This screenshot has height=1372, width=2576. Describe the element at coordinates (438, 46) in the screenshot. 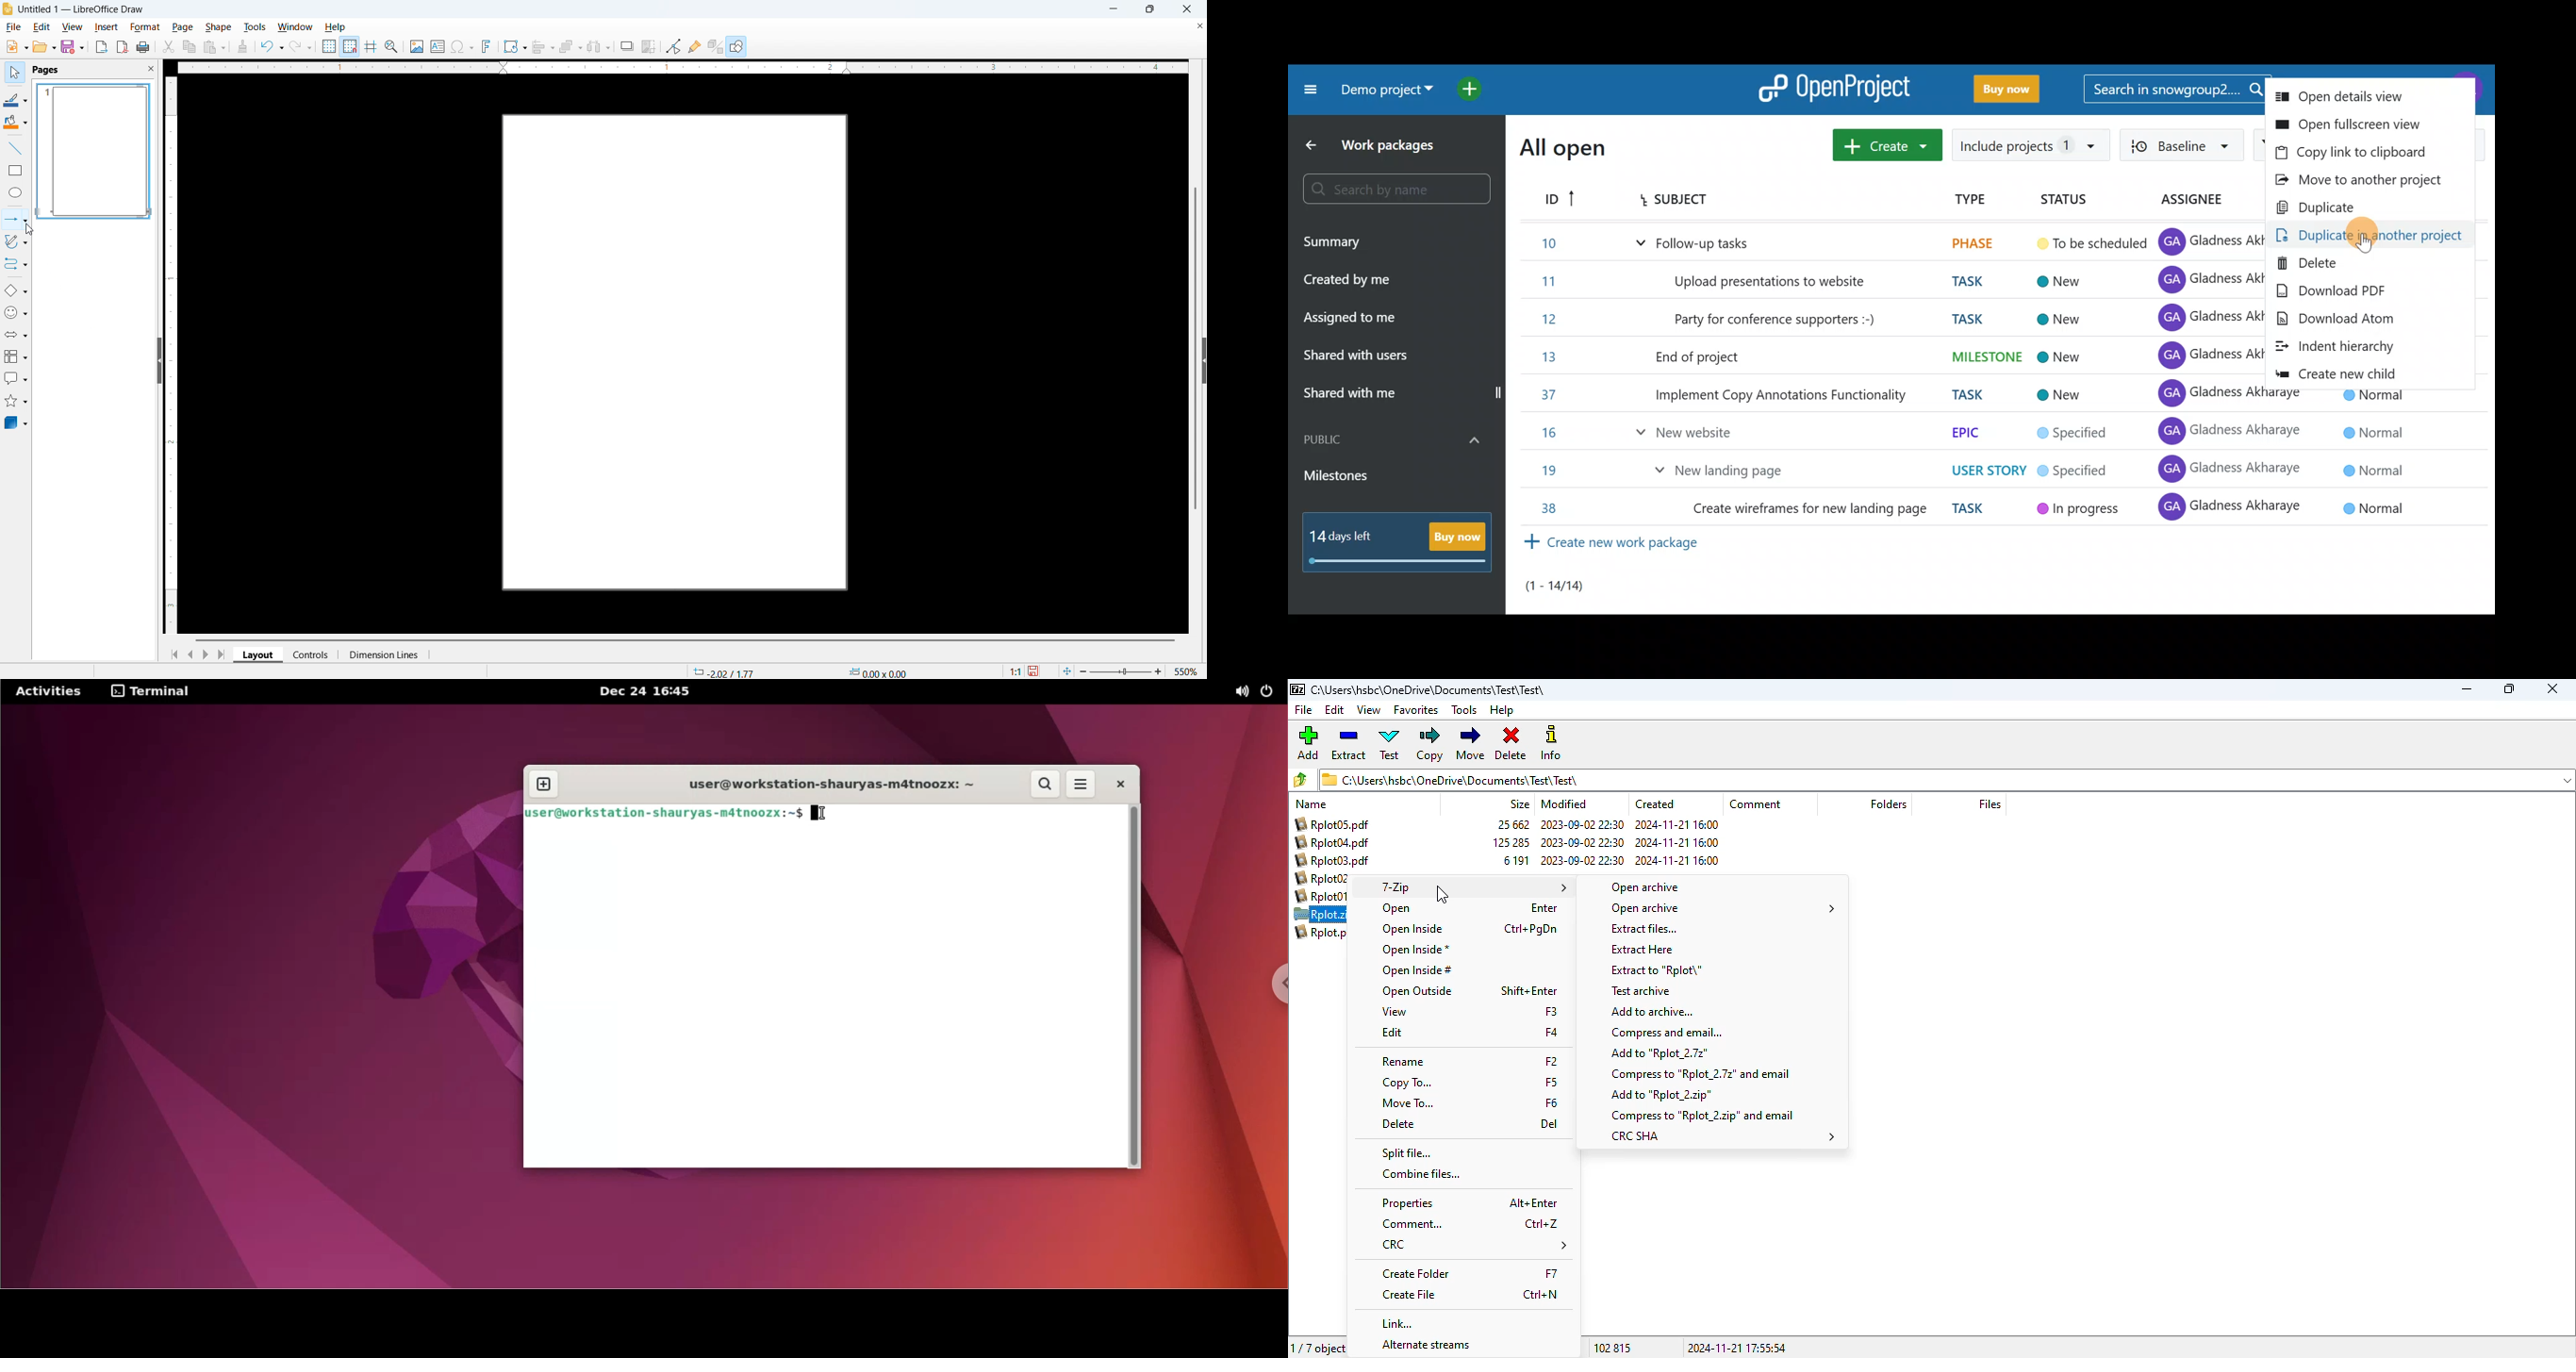

I see `Insert text box ` at that location.